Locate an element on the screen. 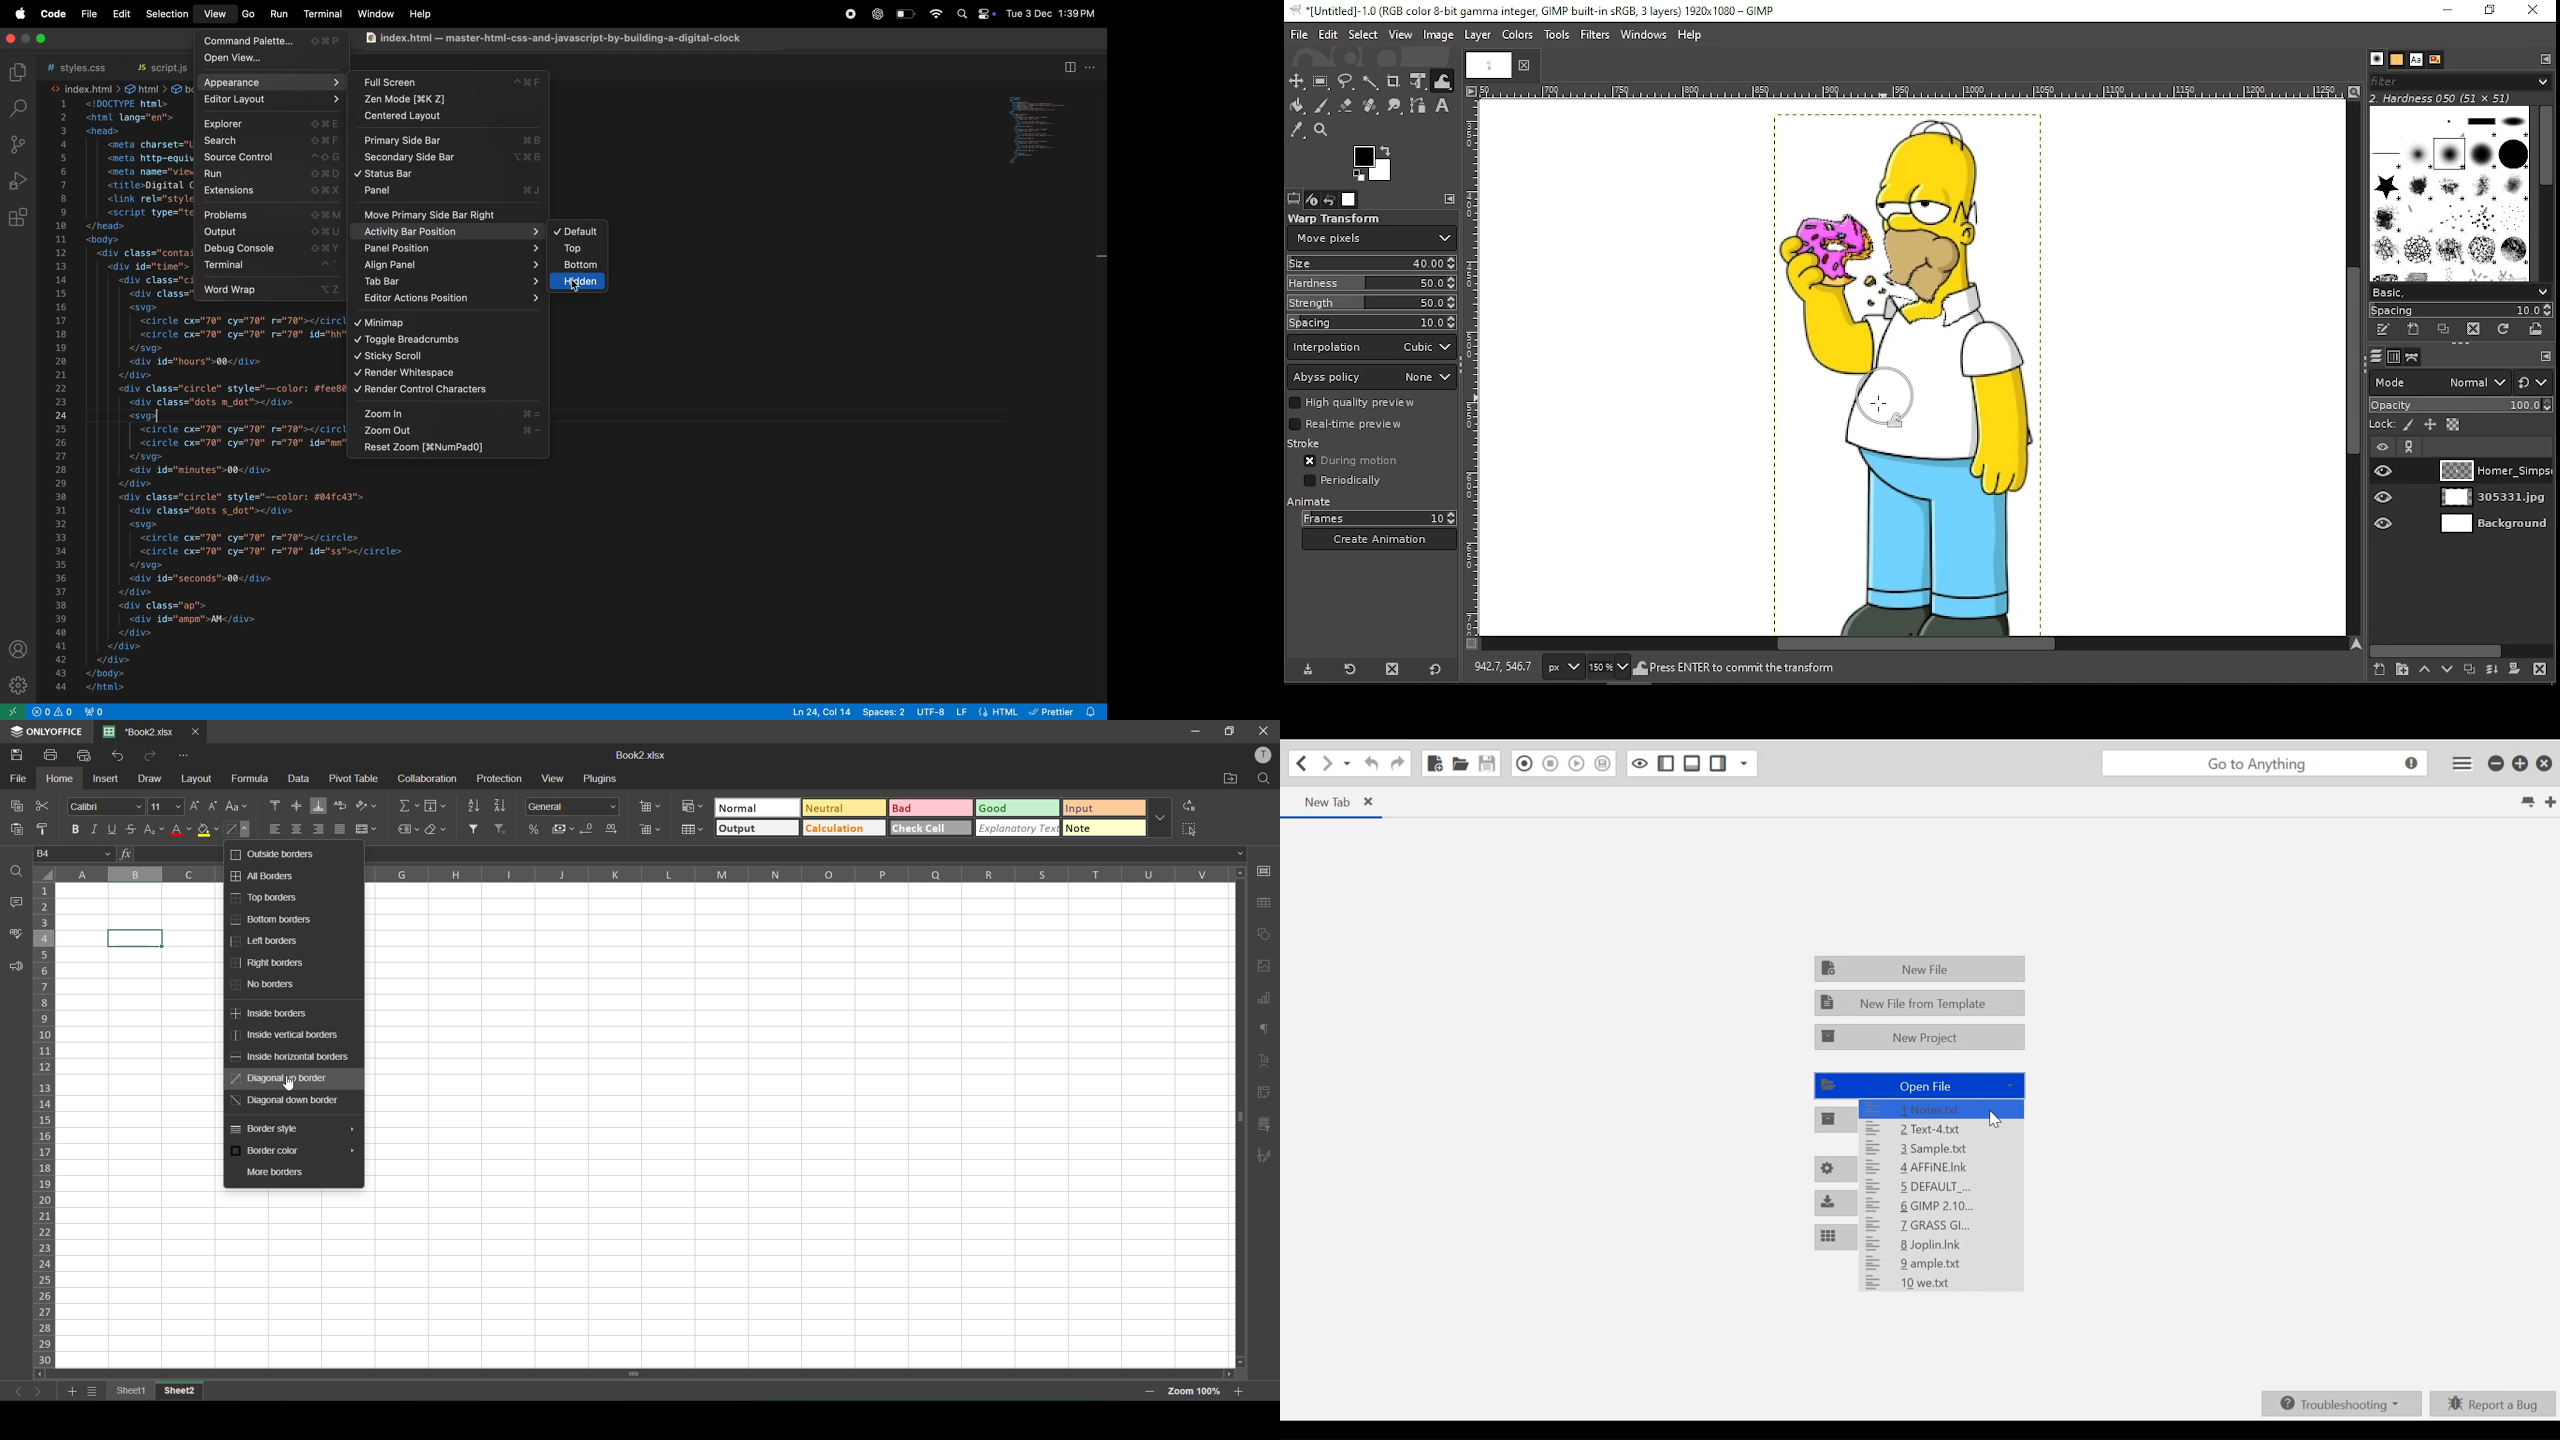 Image resolution: width=2576 pixels, height=1456 pixels. cell settings is located at coordinates (1265, 871).